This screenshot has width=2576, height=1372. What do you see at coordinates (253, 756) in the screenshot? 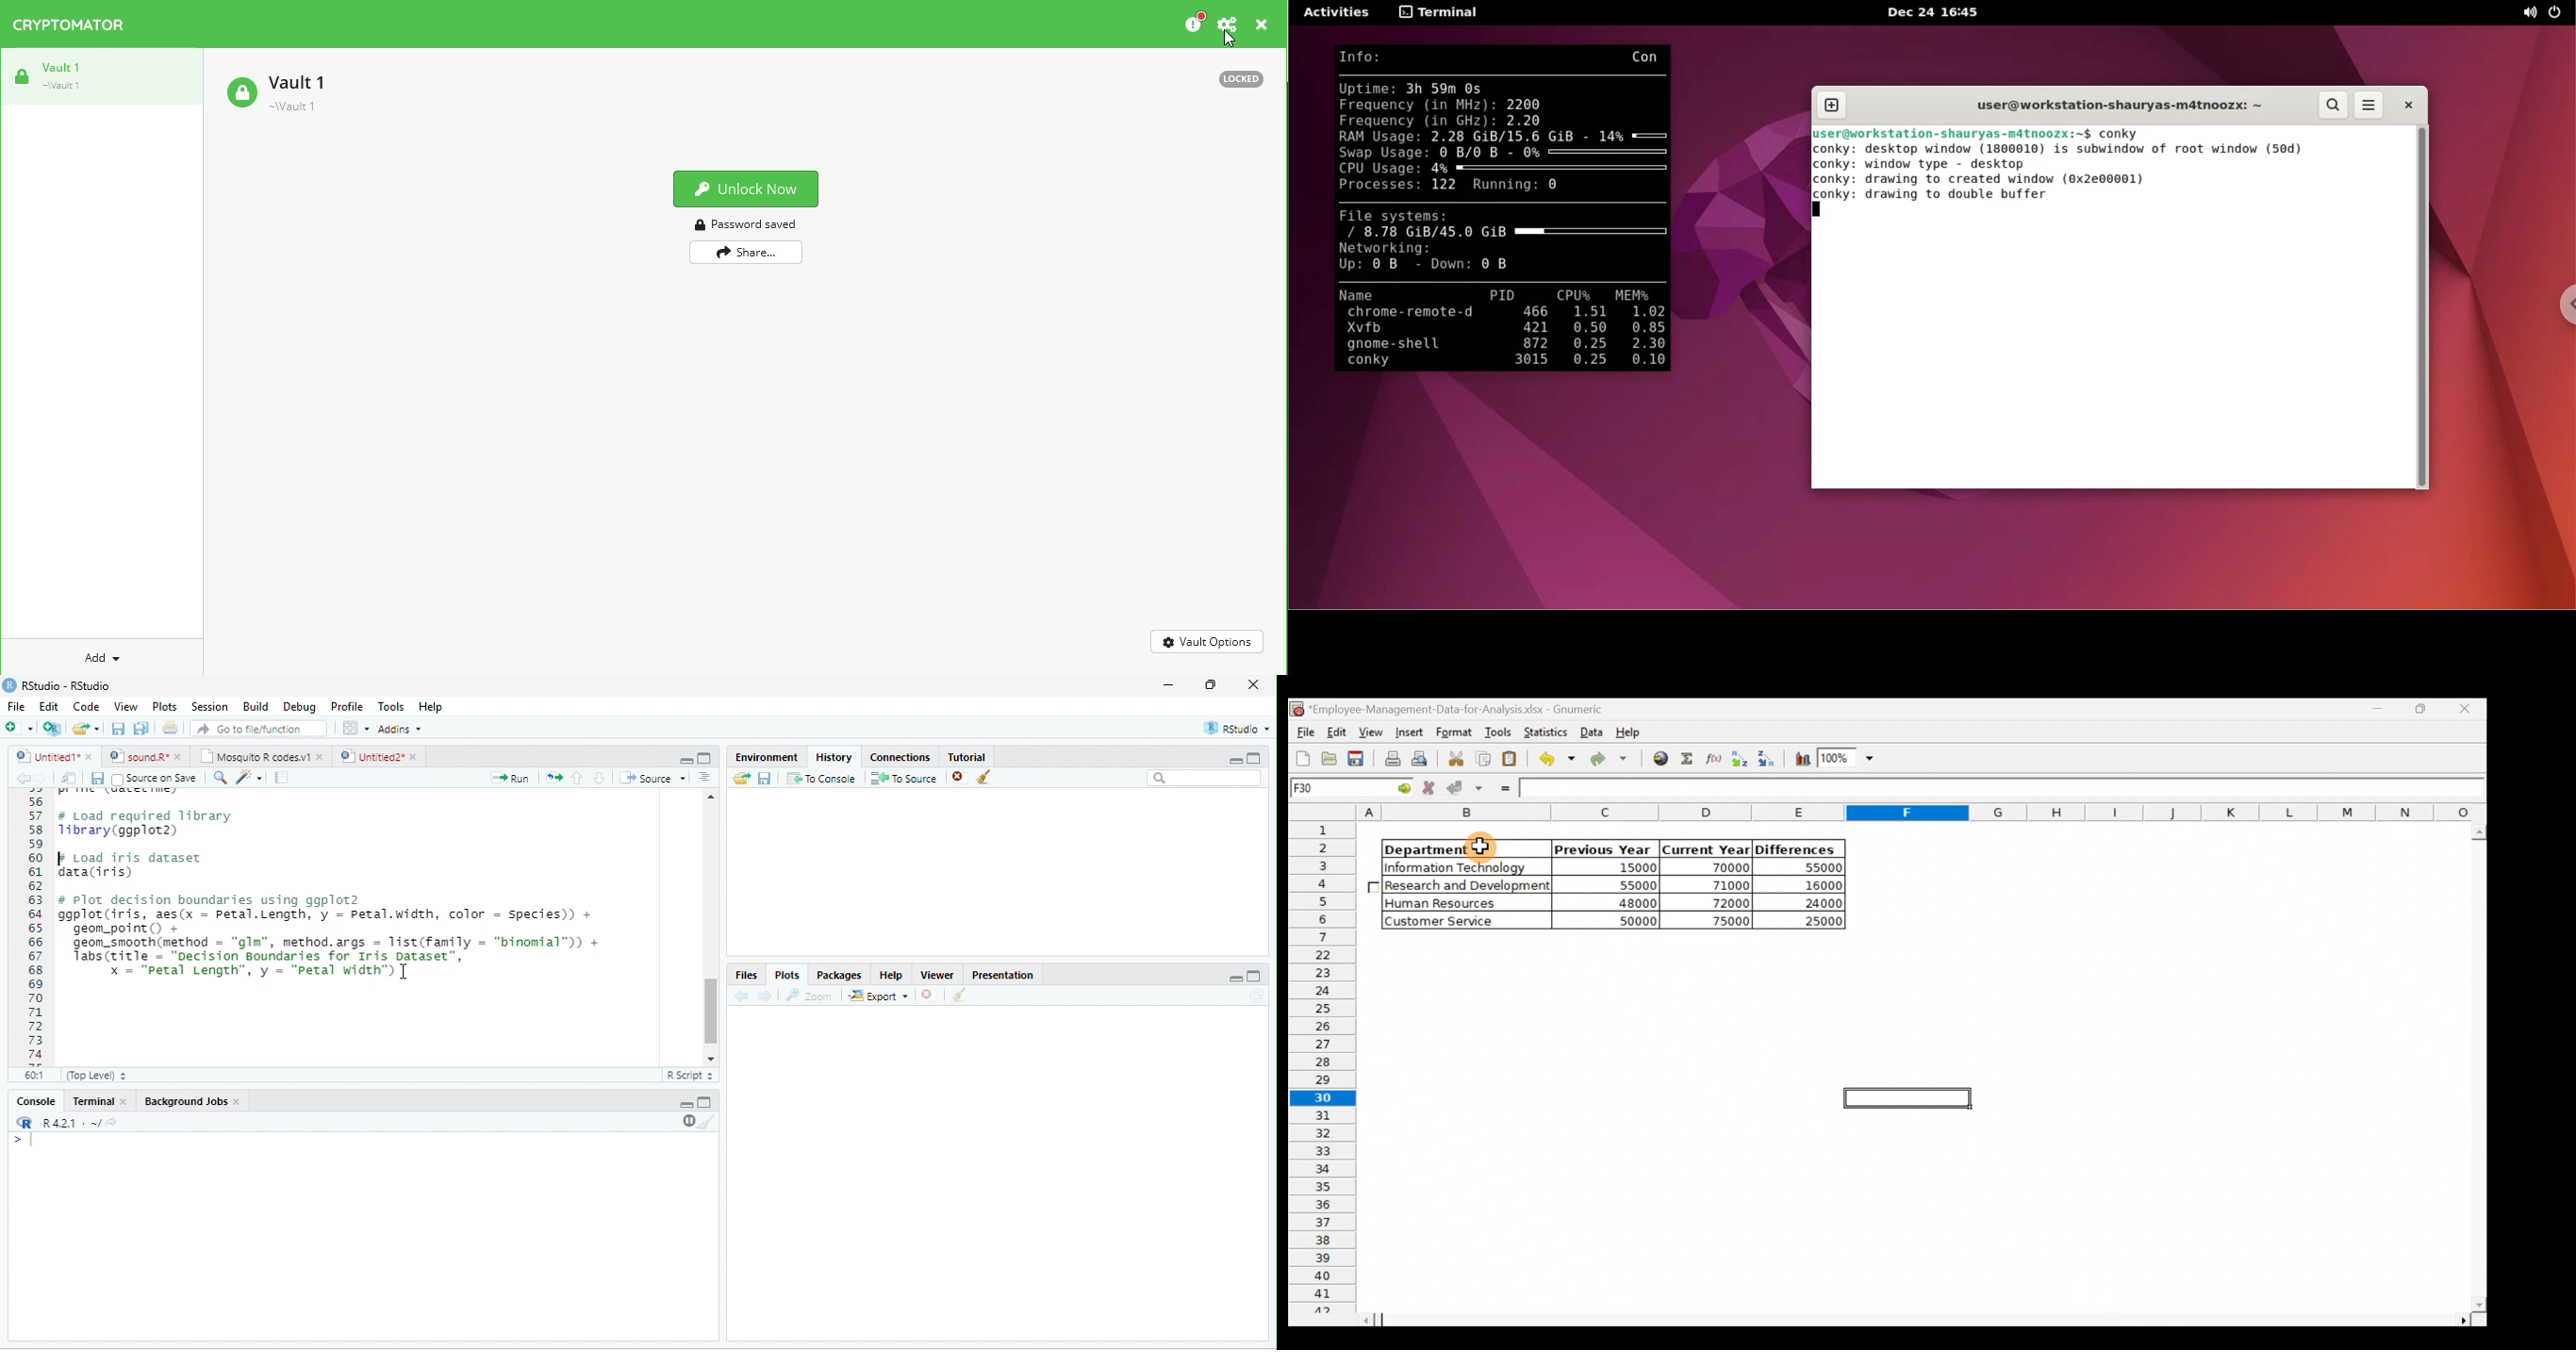
I see `Mosquito R codes.v1` at bounding box center [253, 756].